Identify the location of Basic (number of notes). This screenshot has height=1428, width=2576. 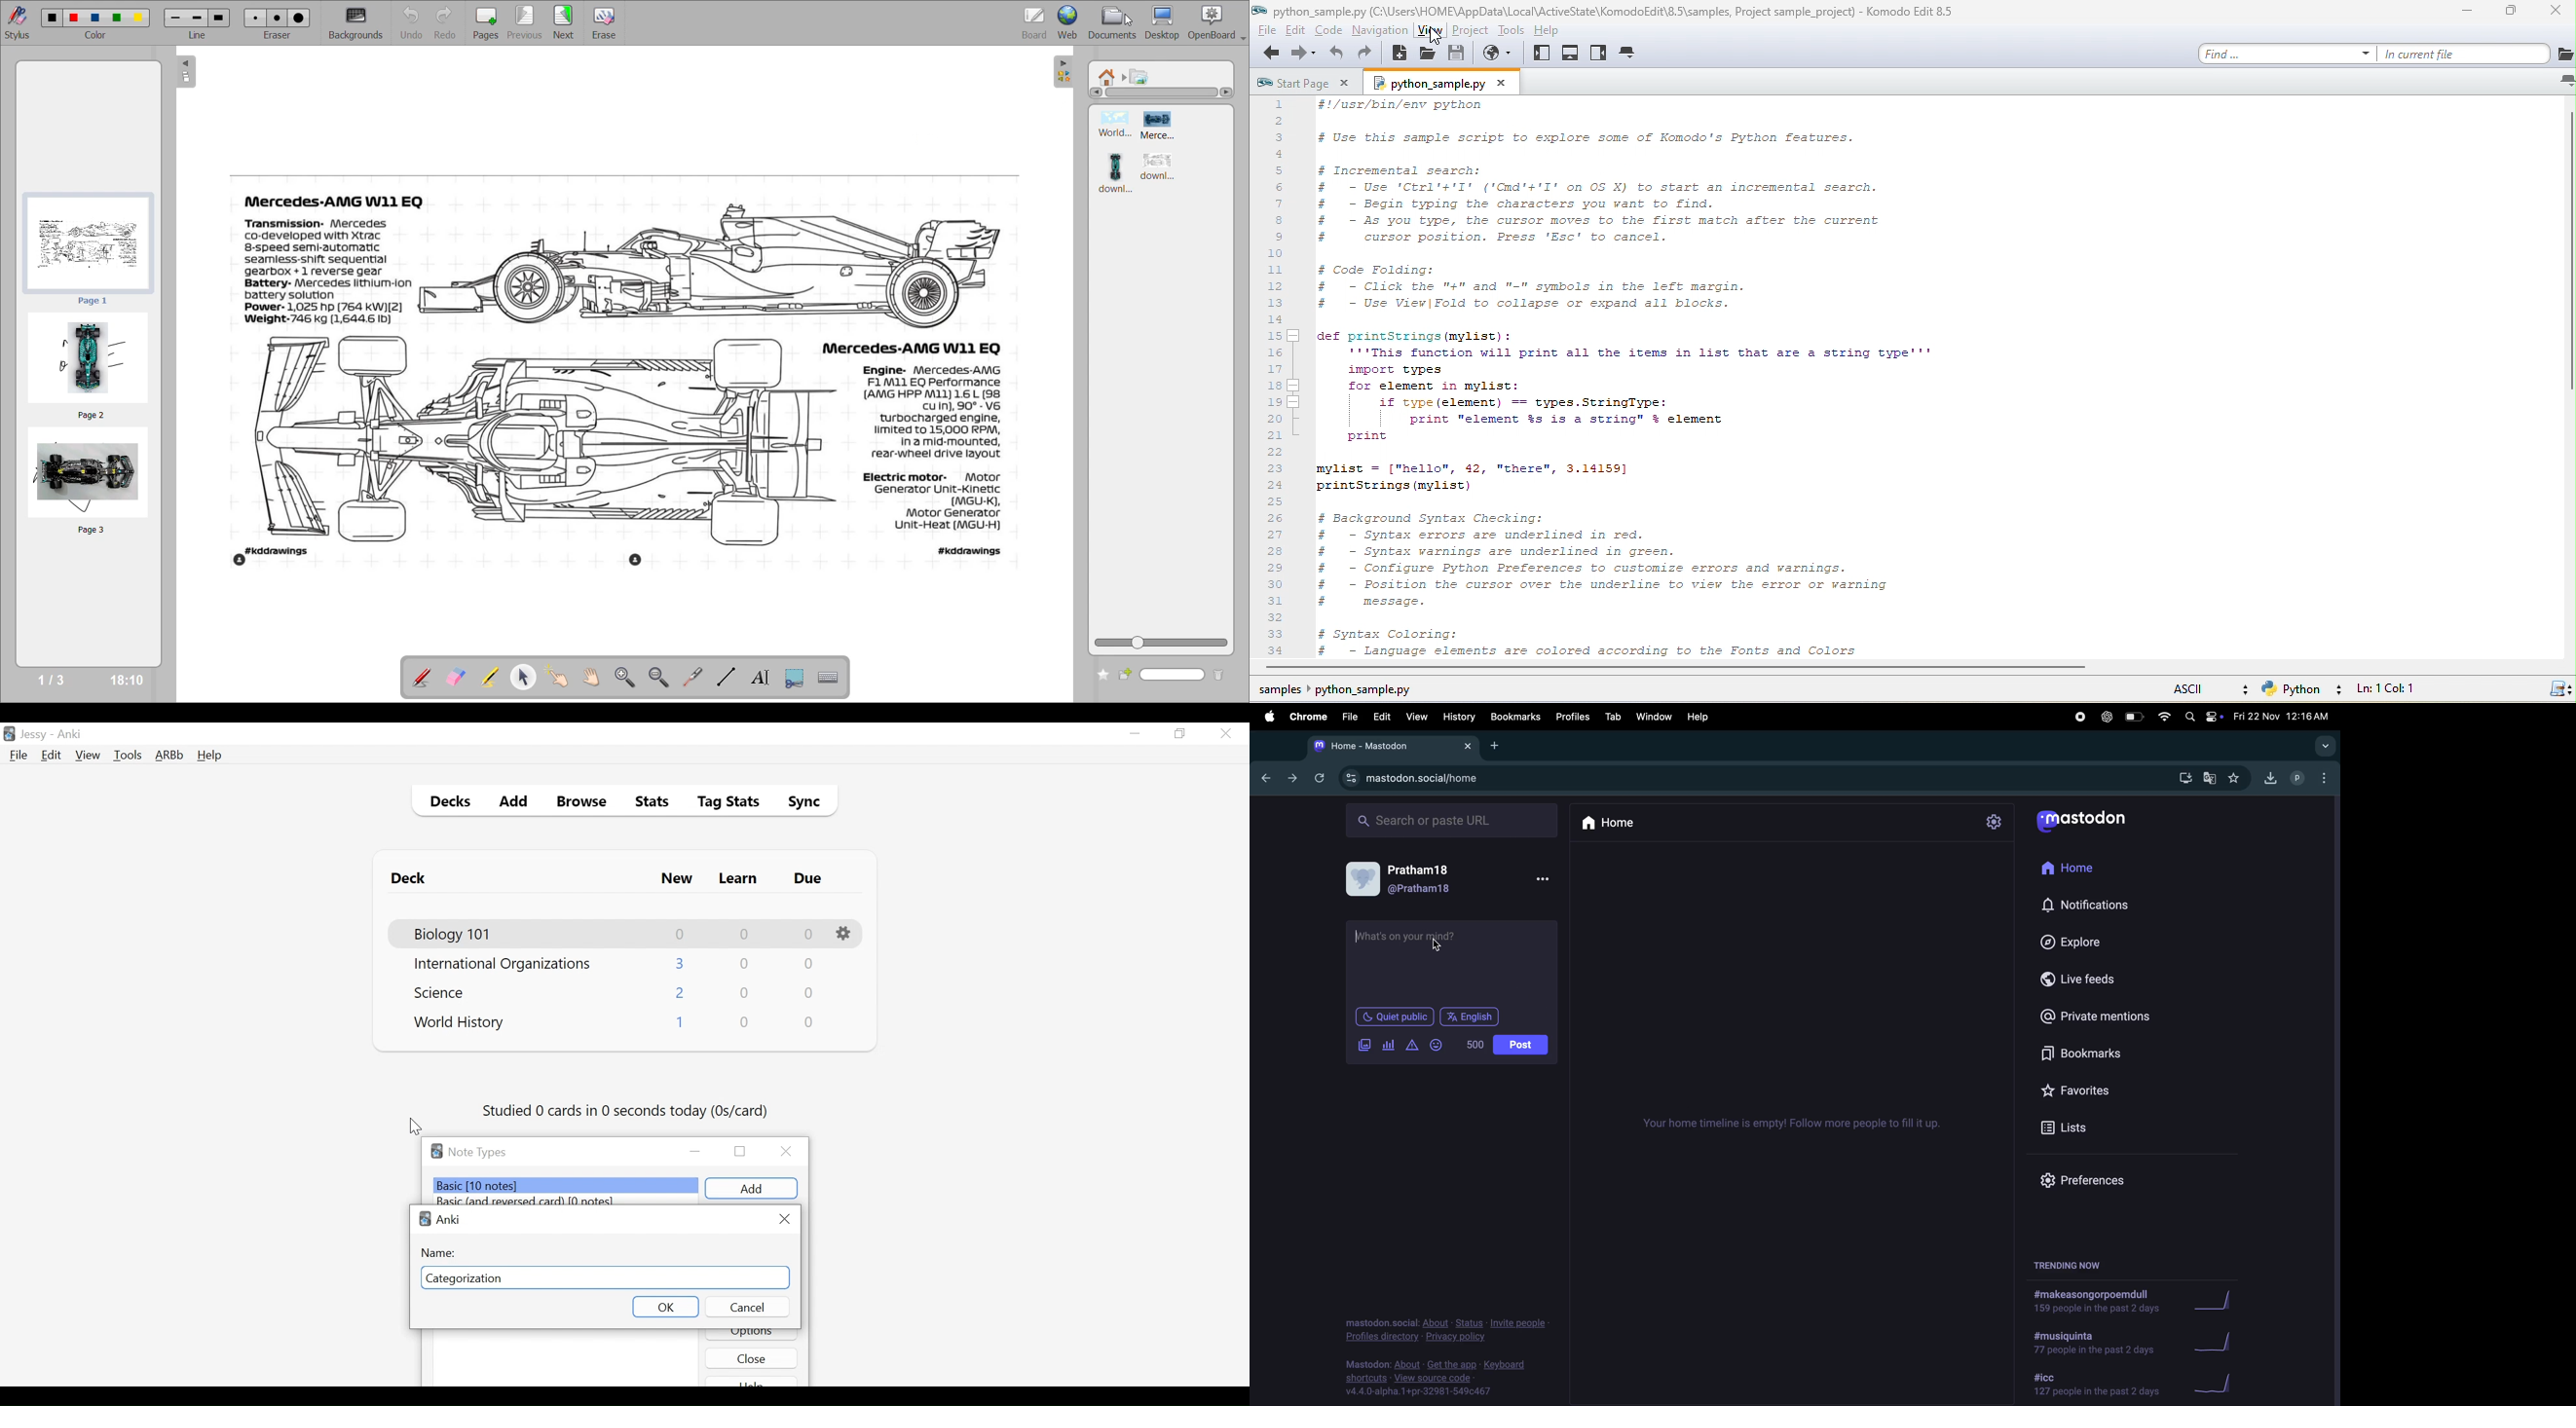
(567, 1185).